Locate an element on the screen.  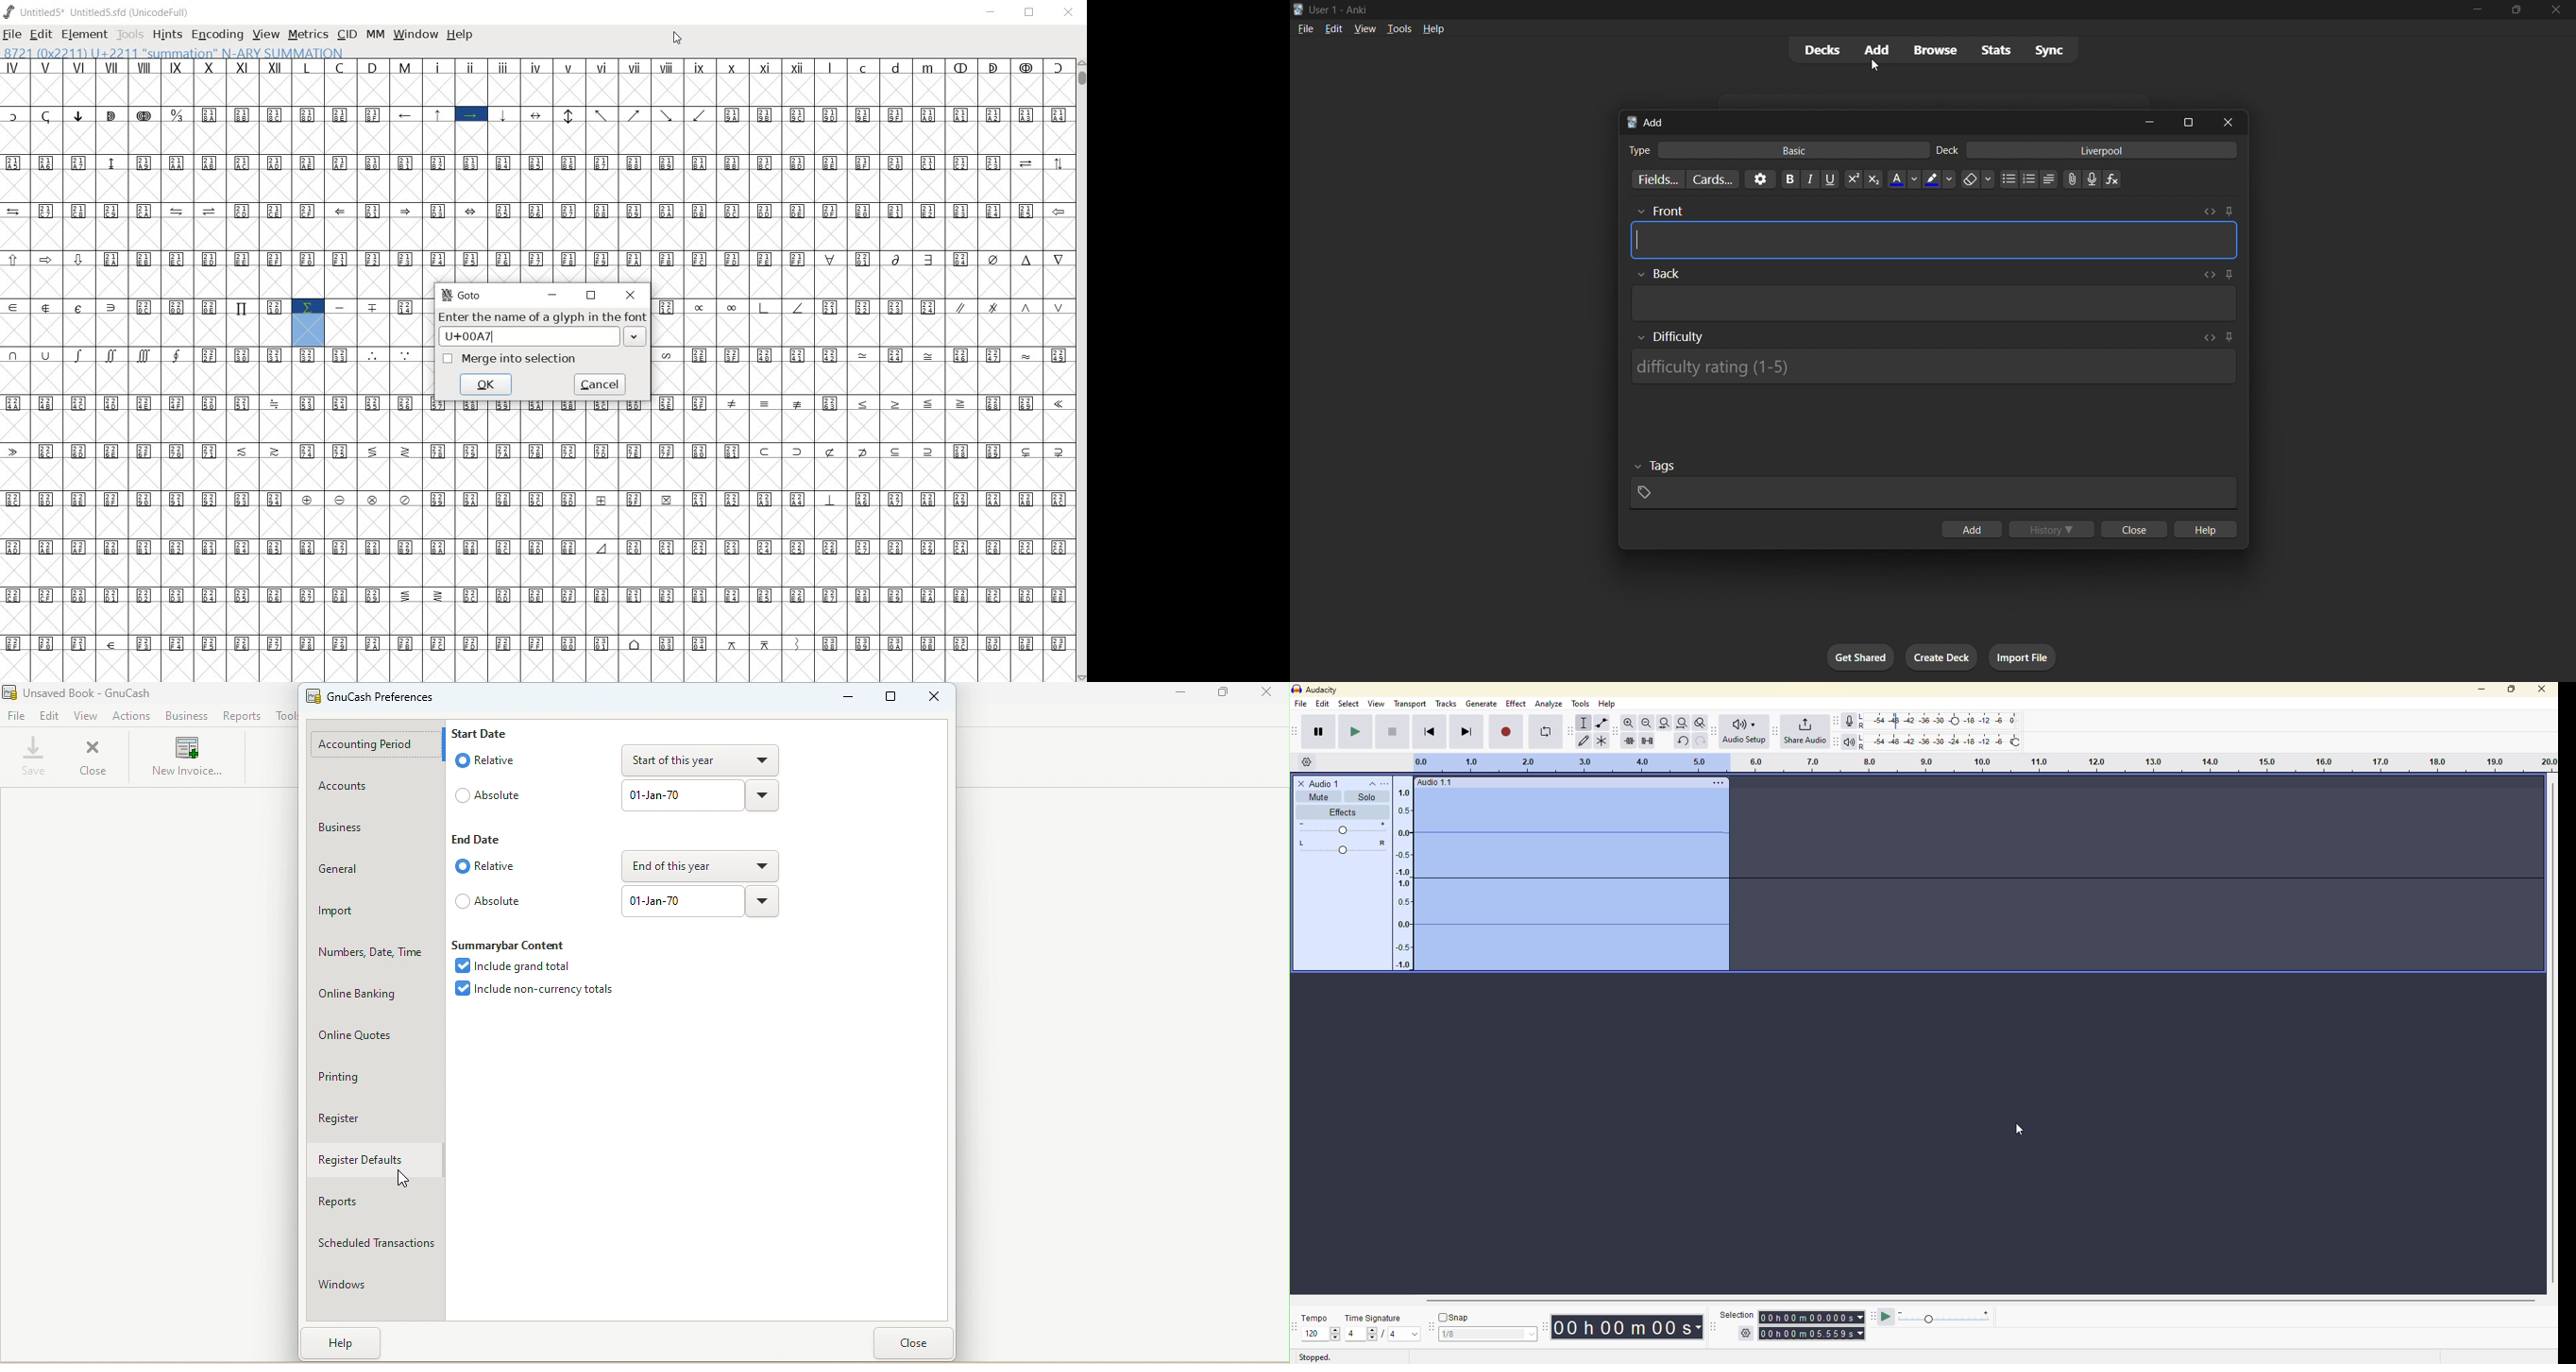
time toolbar is located at coordinates (1548, 1325).